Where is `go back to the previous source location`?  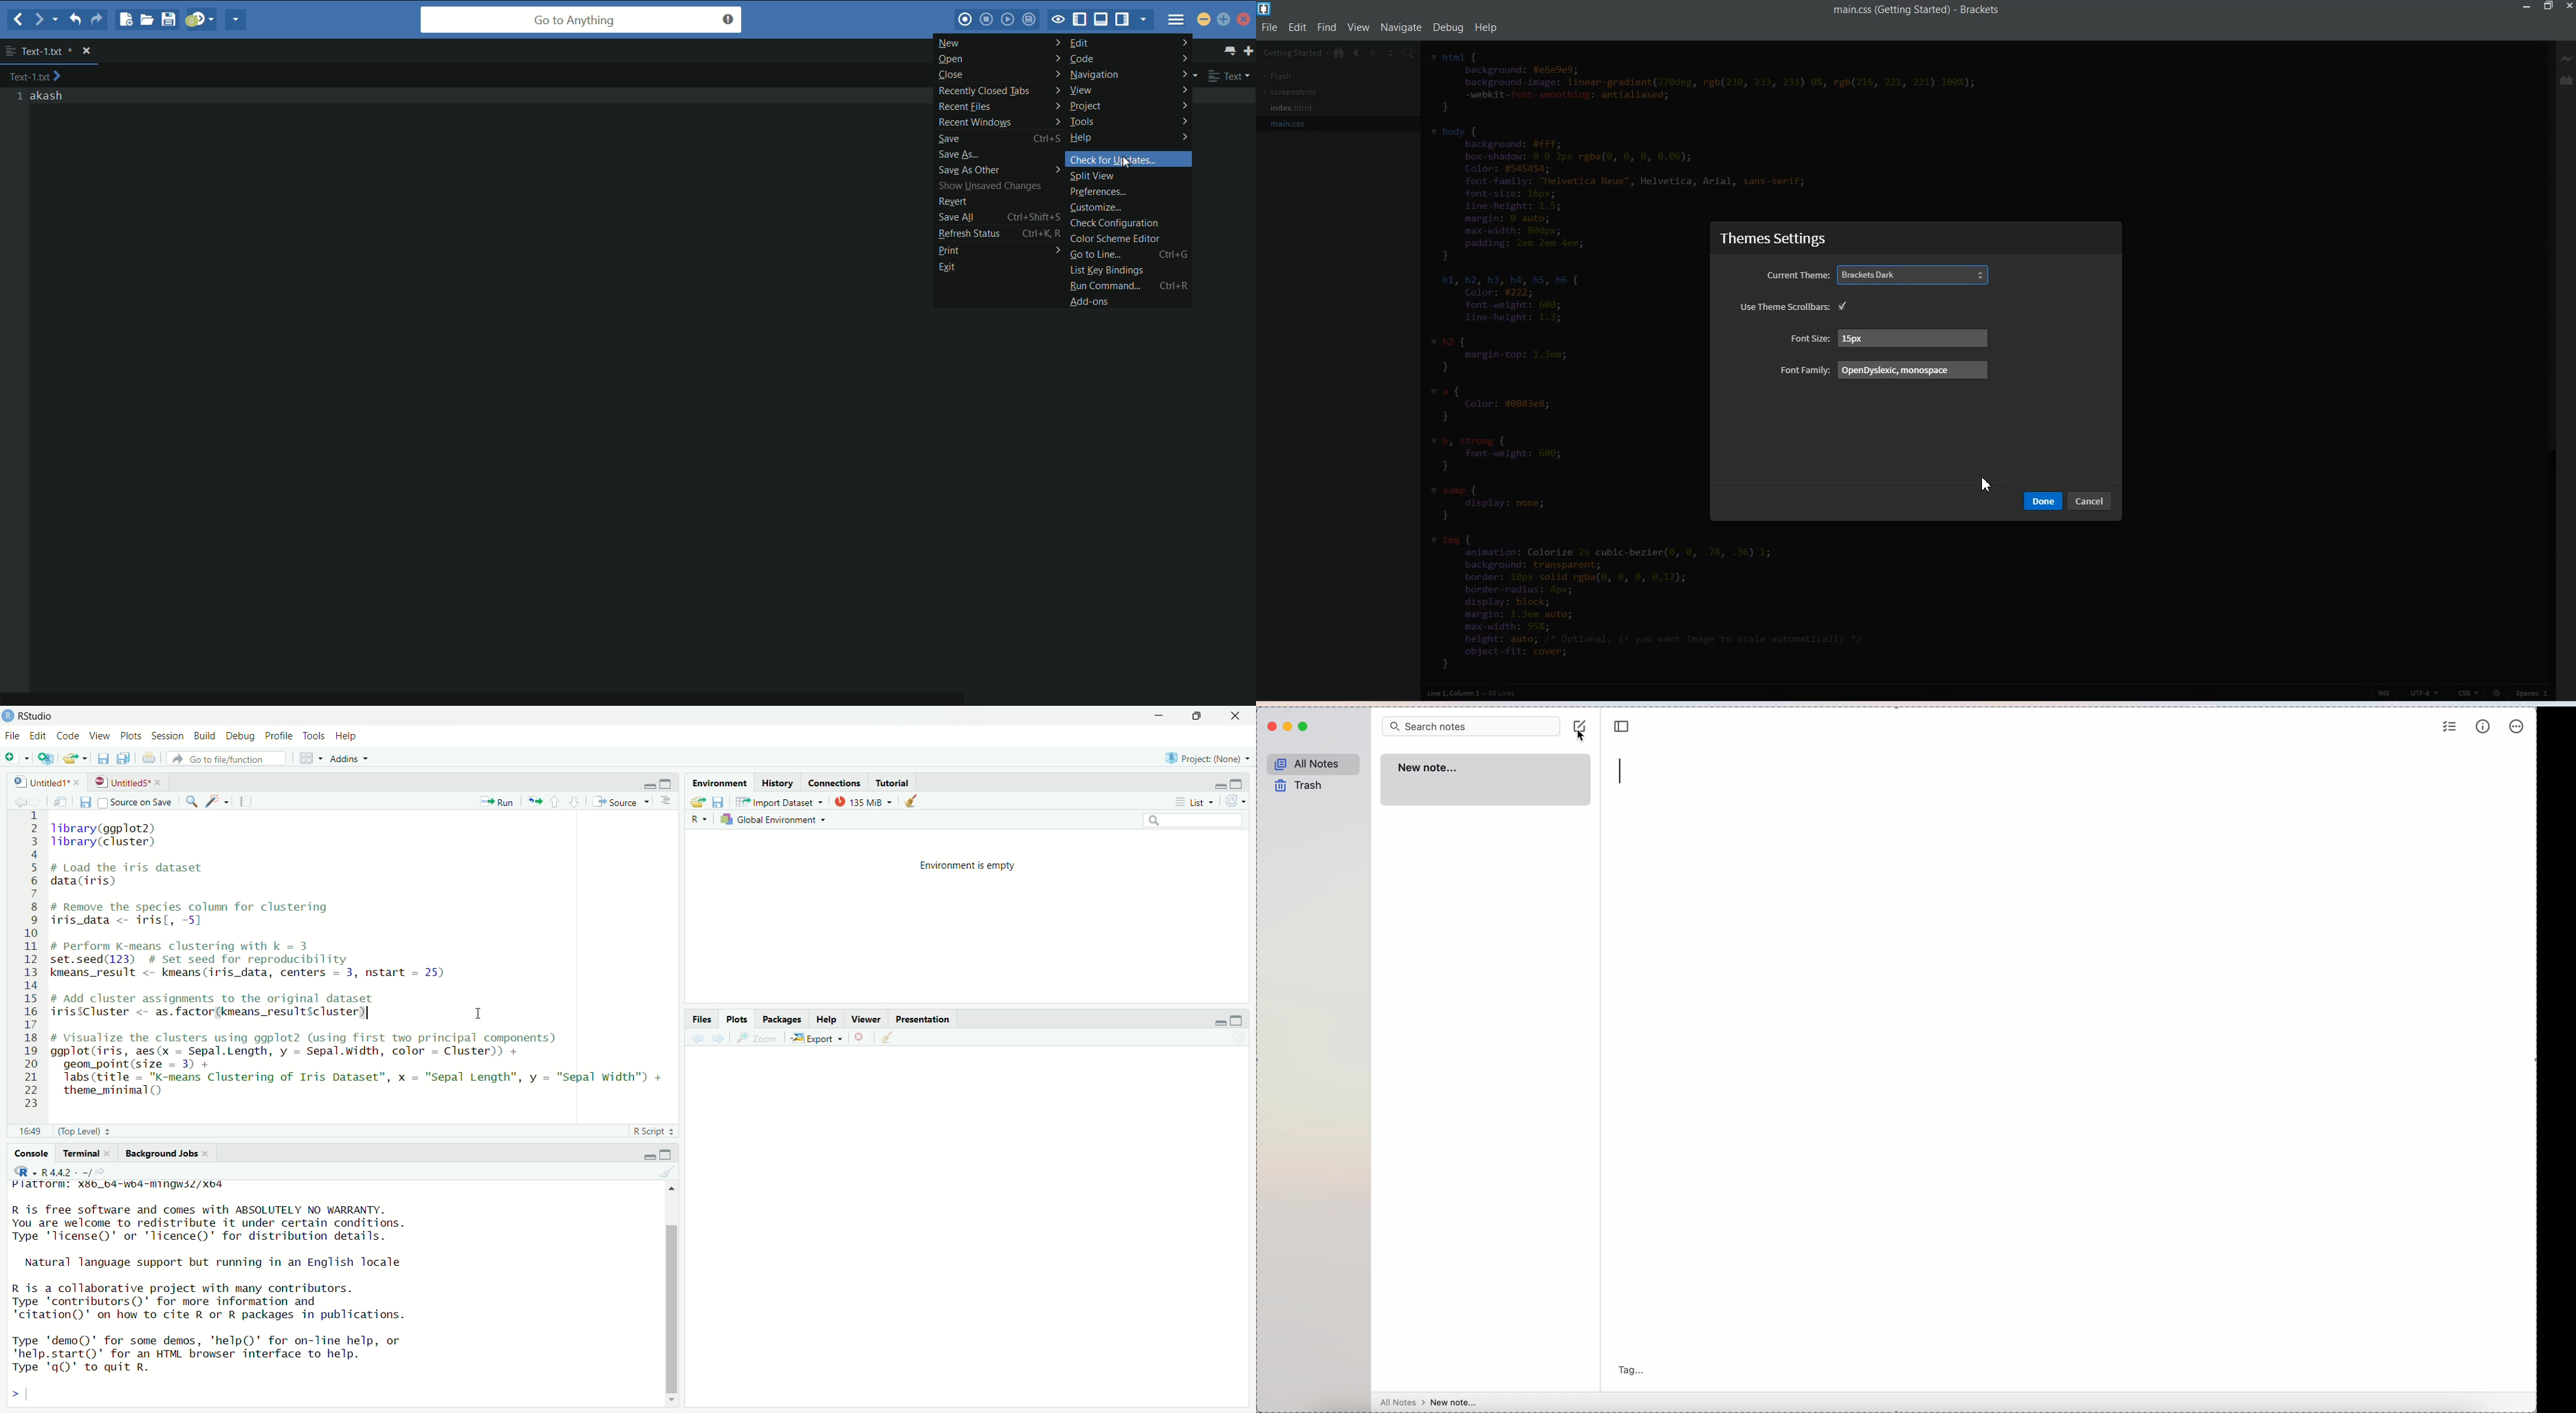
go back to the previous source location is located at coordinates (13, 800).